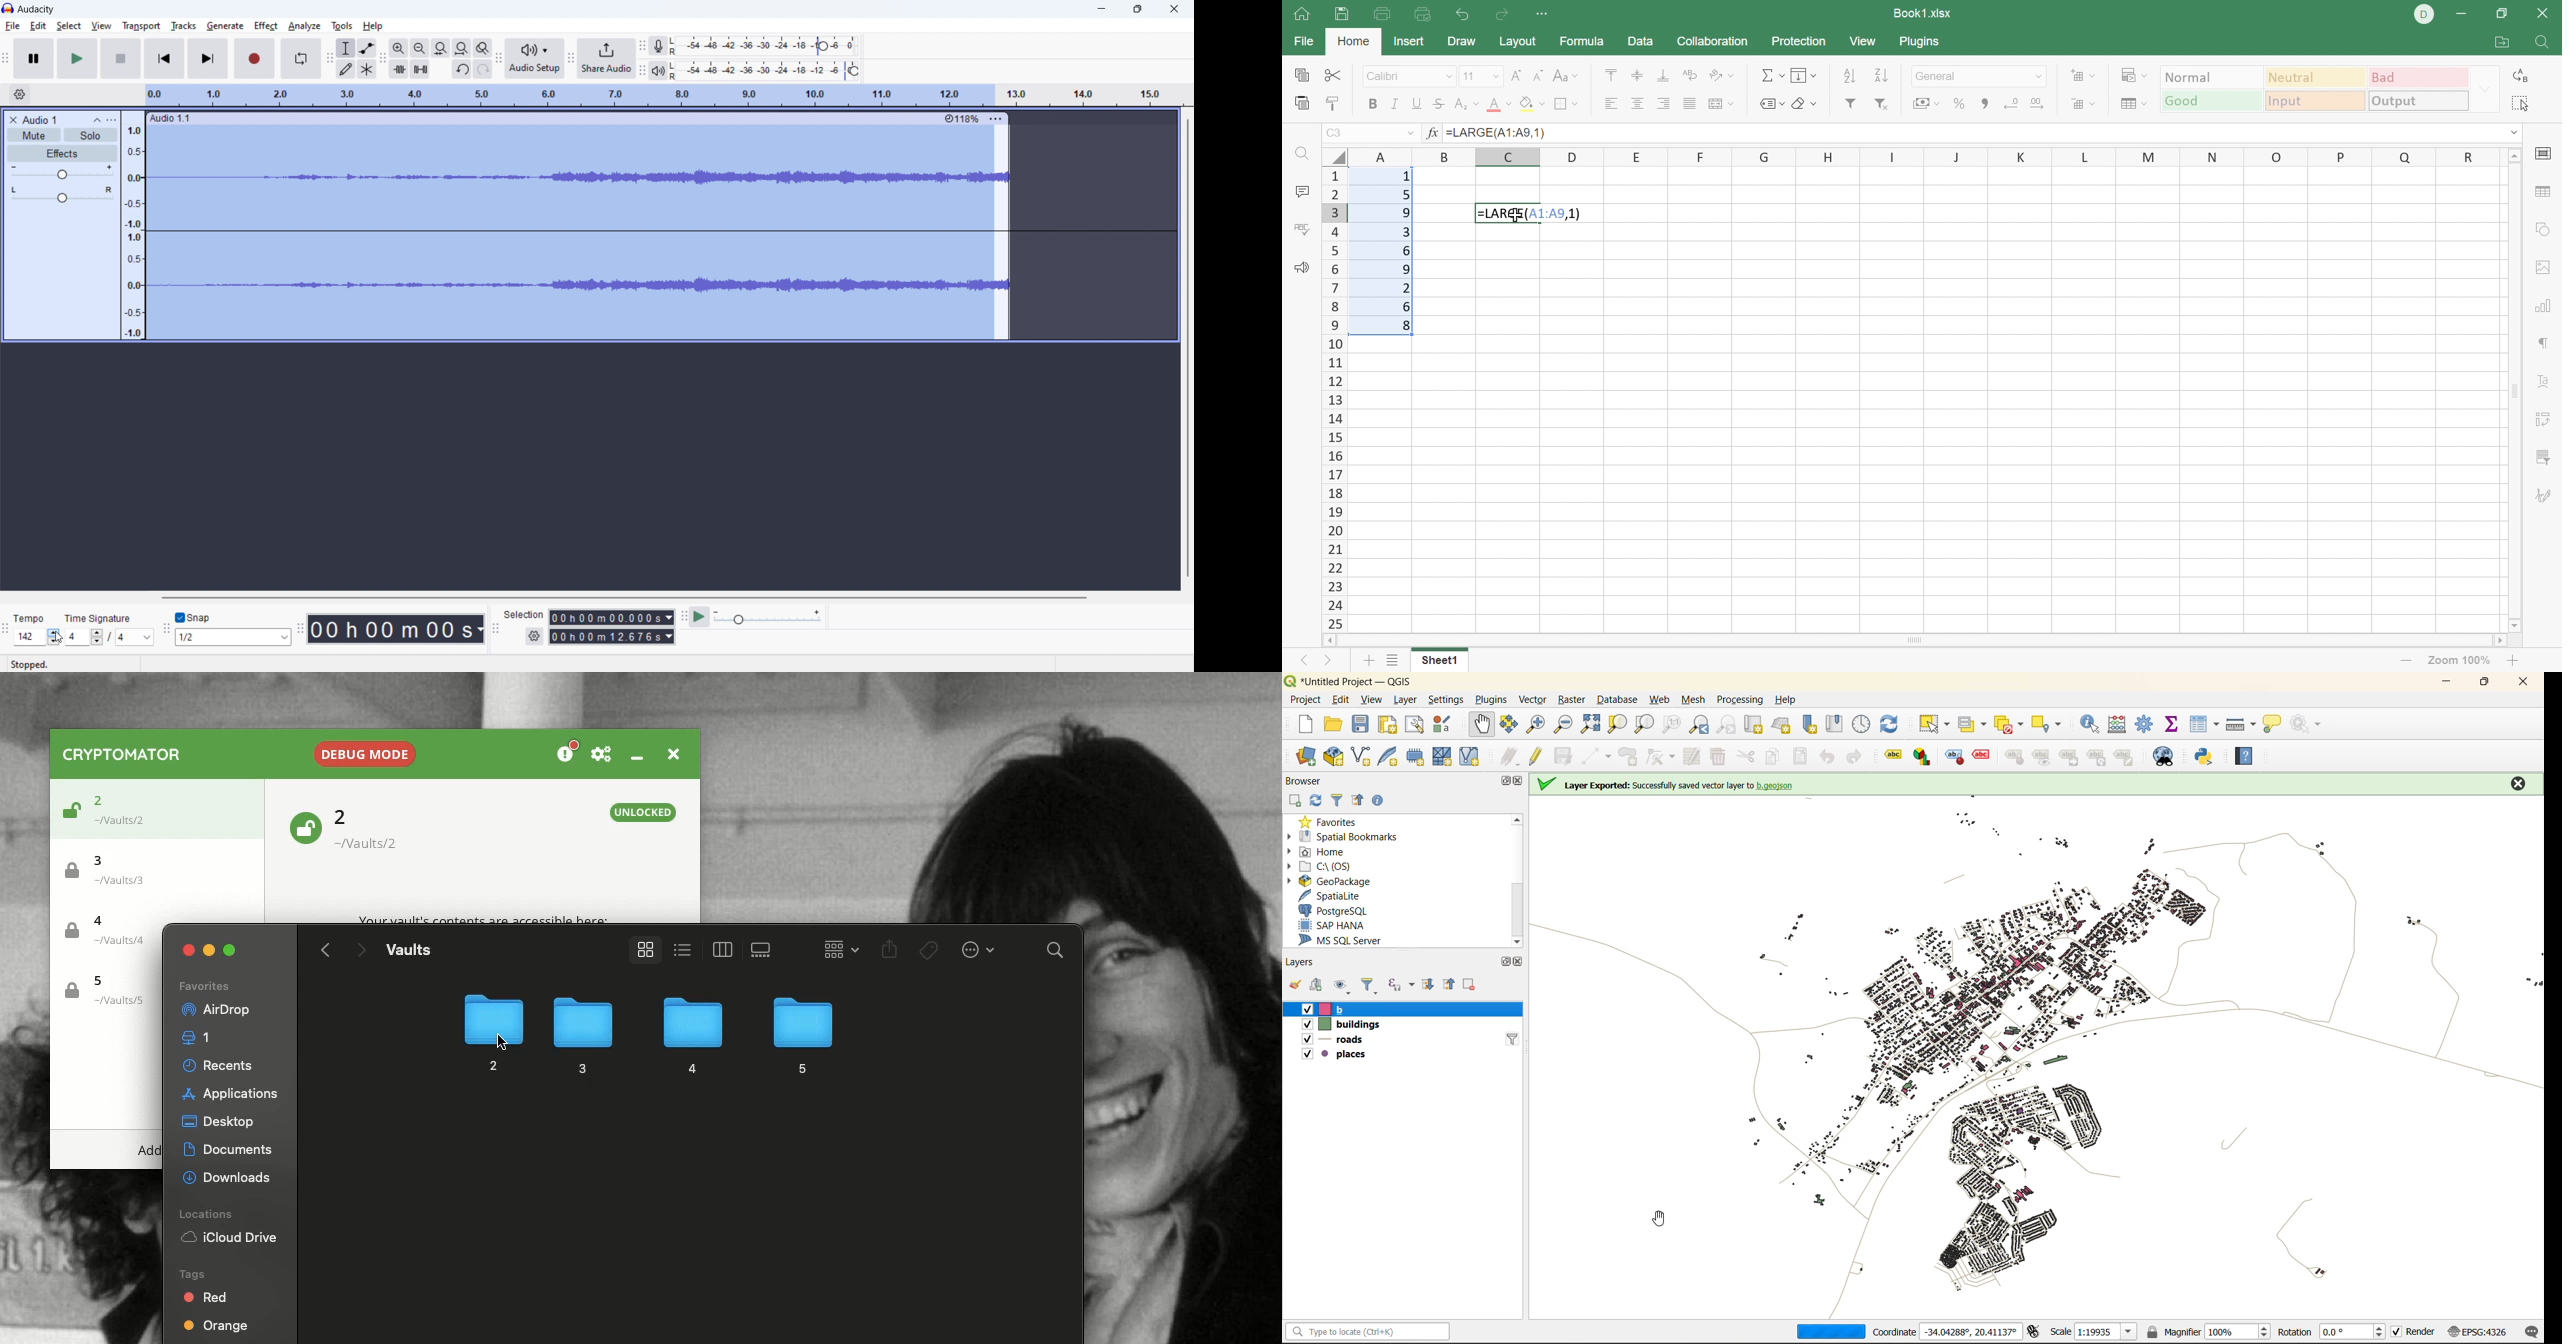 This screenshot has width=2576, height=1344. Describe the element at coordinates (1405, 268) in the screenshot. I see `9` at that location.